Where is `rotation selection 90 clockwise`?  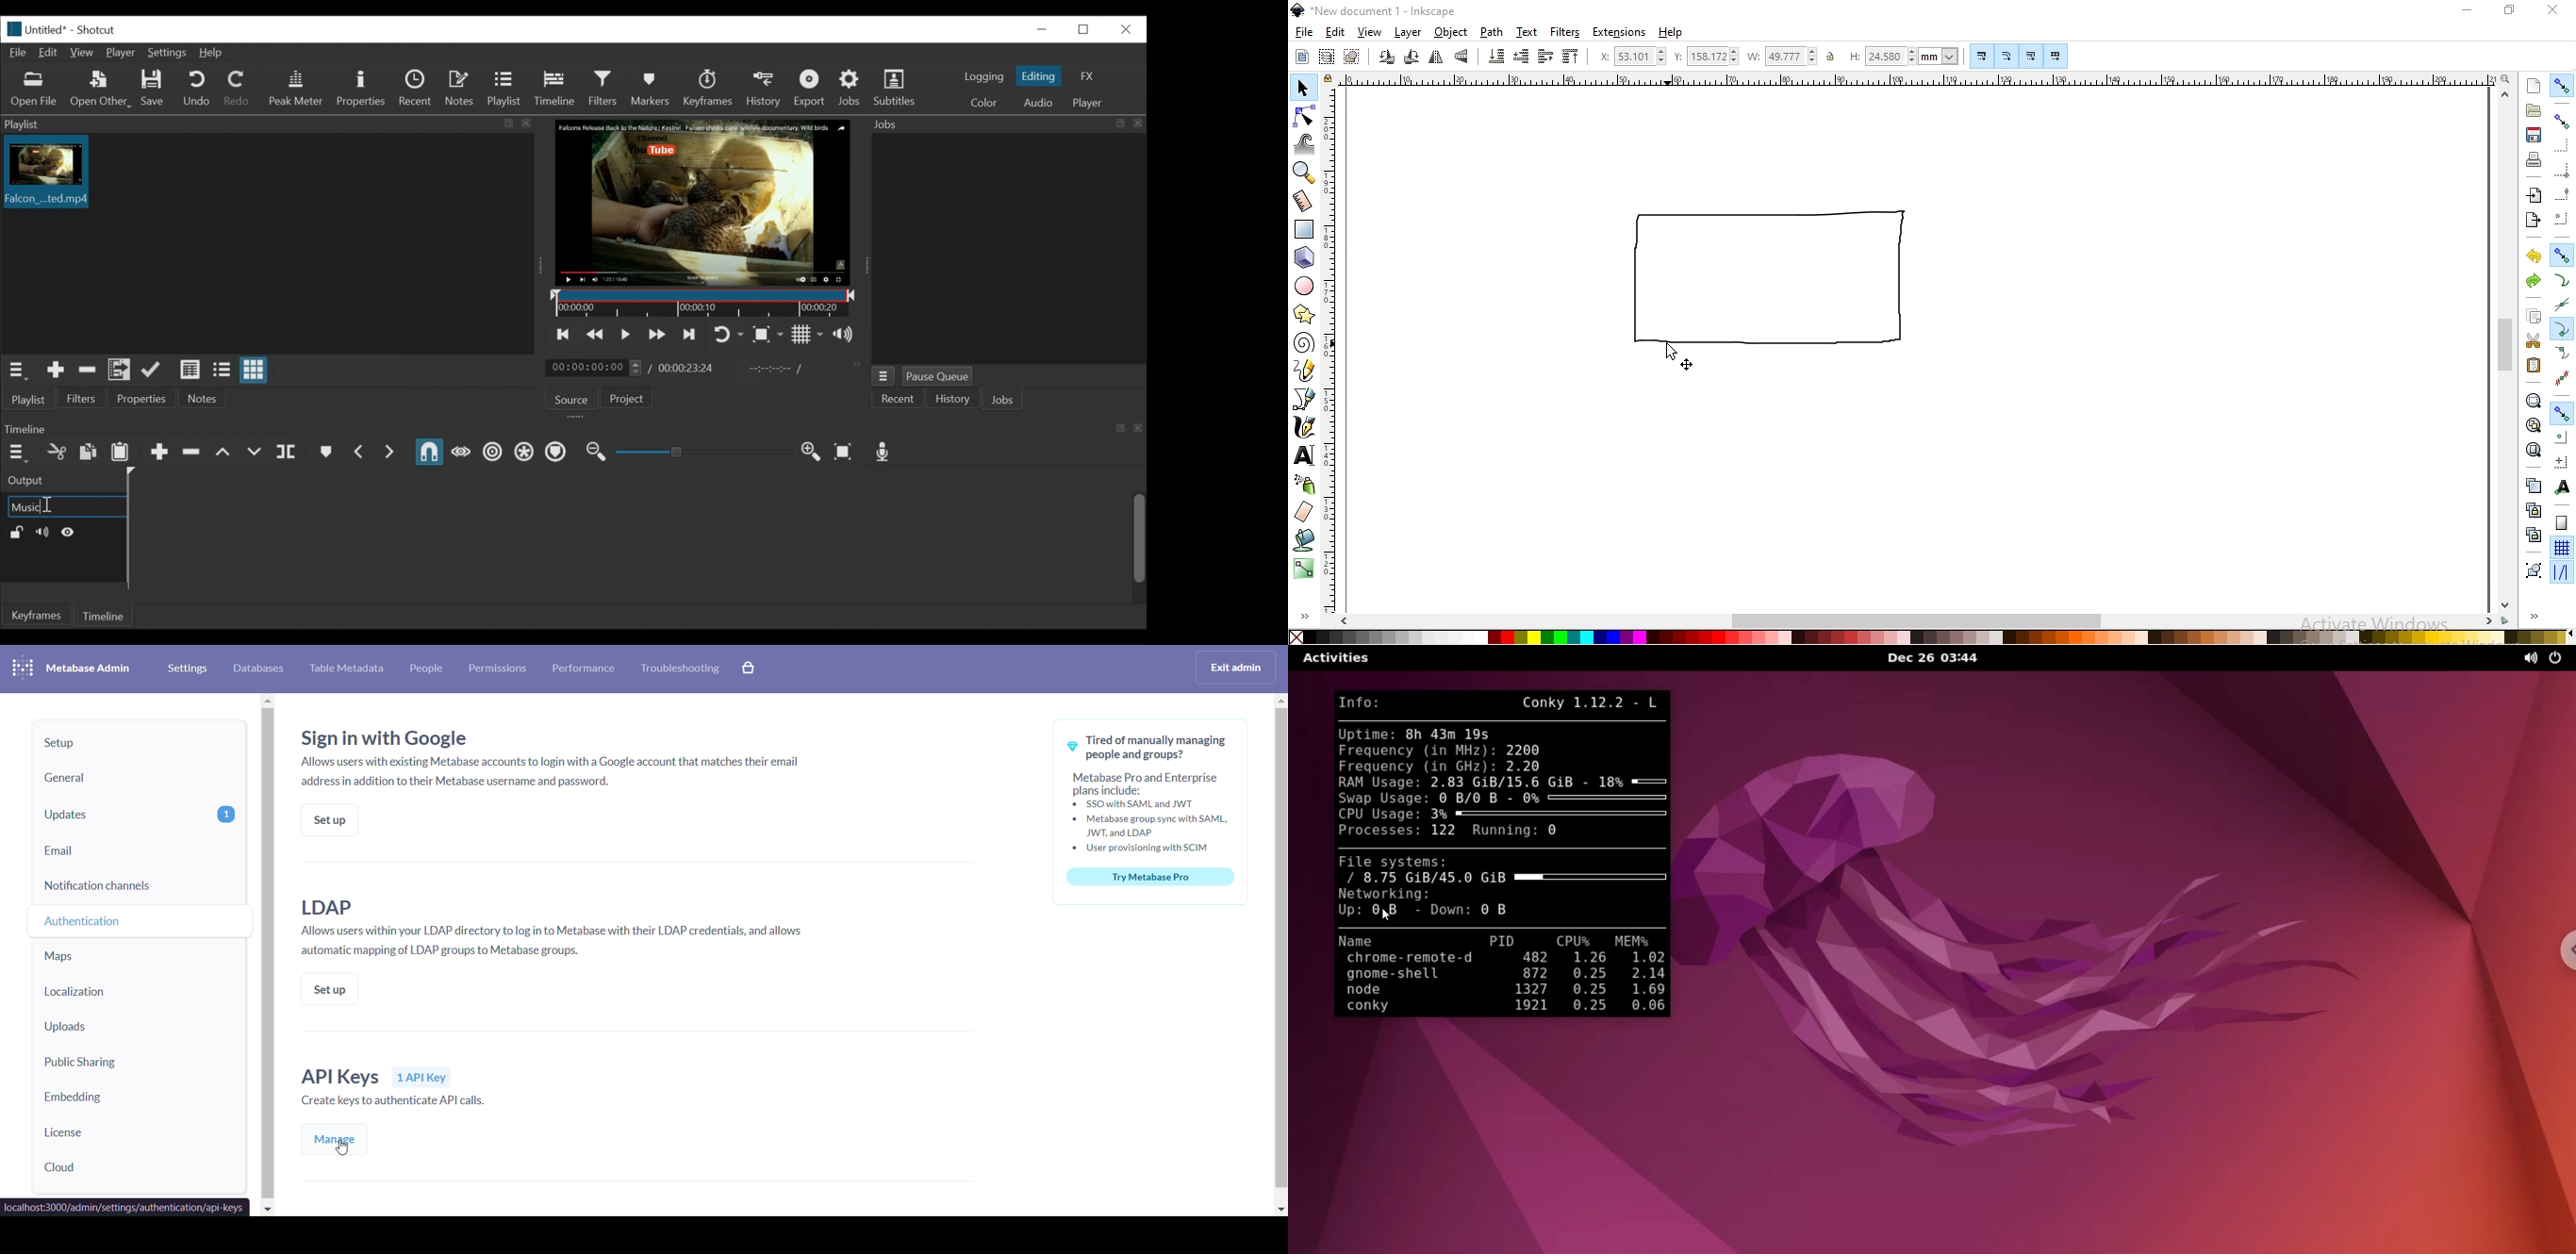
rotation selection 90 clockwise is located at coordinates (1412, 57).